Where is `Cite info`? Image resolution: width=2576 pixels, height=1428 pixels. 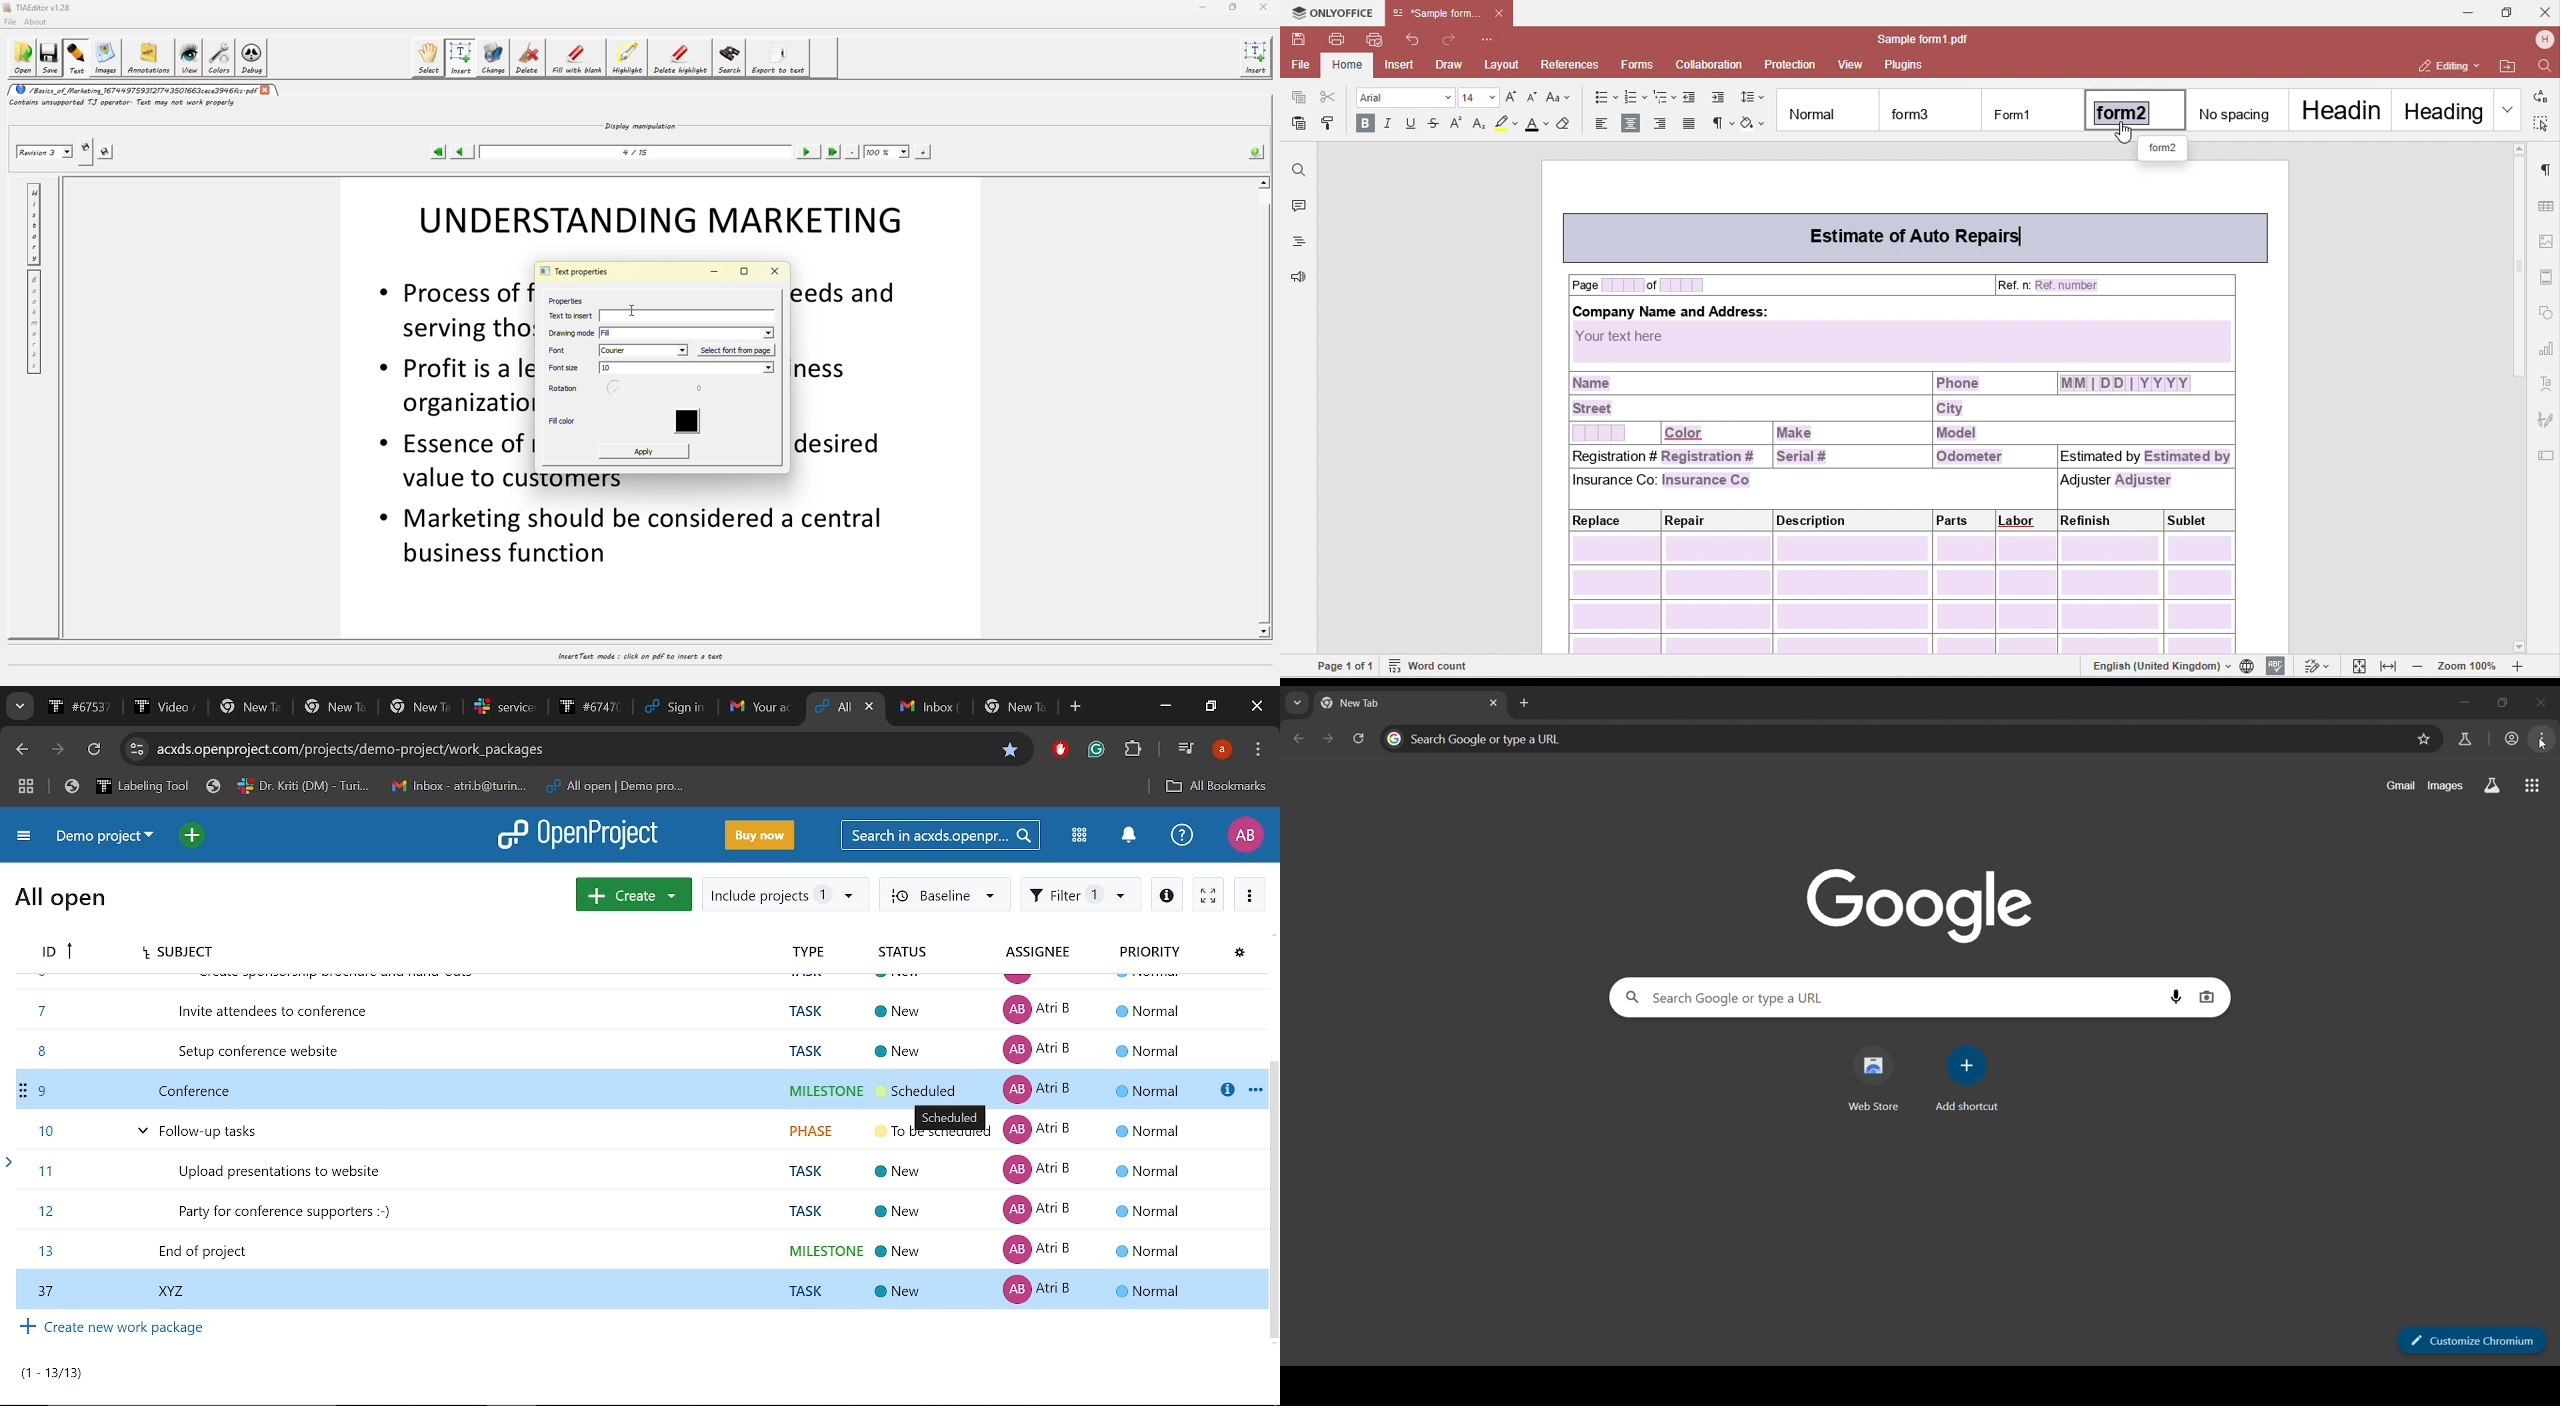
Cite info is located at coordinates (139, 750).